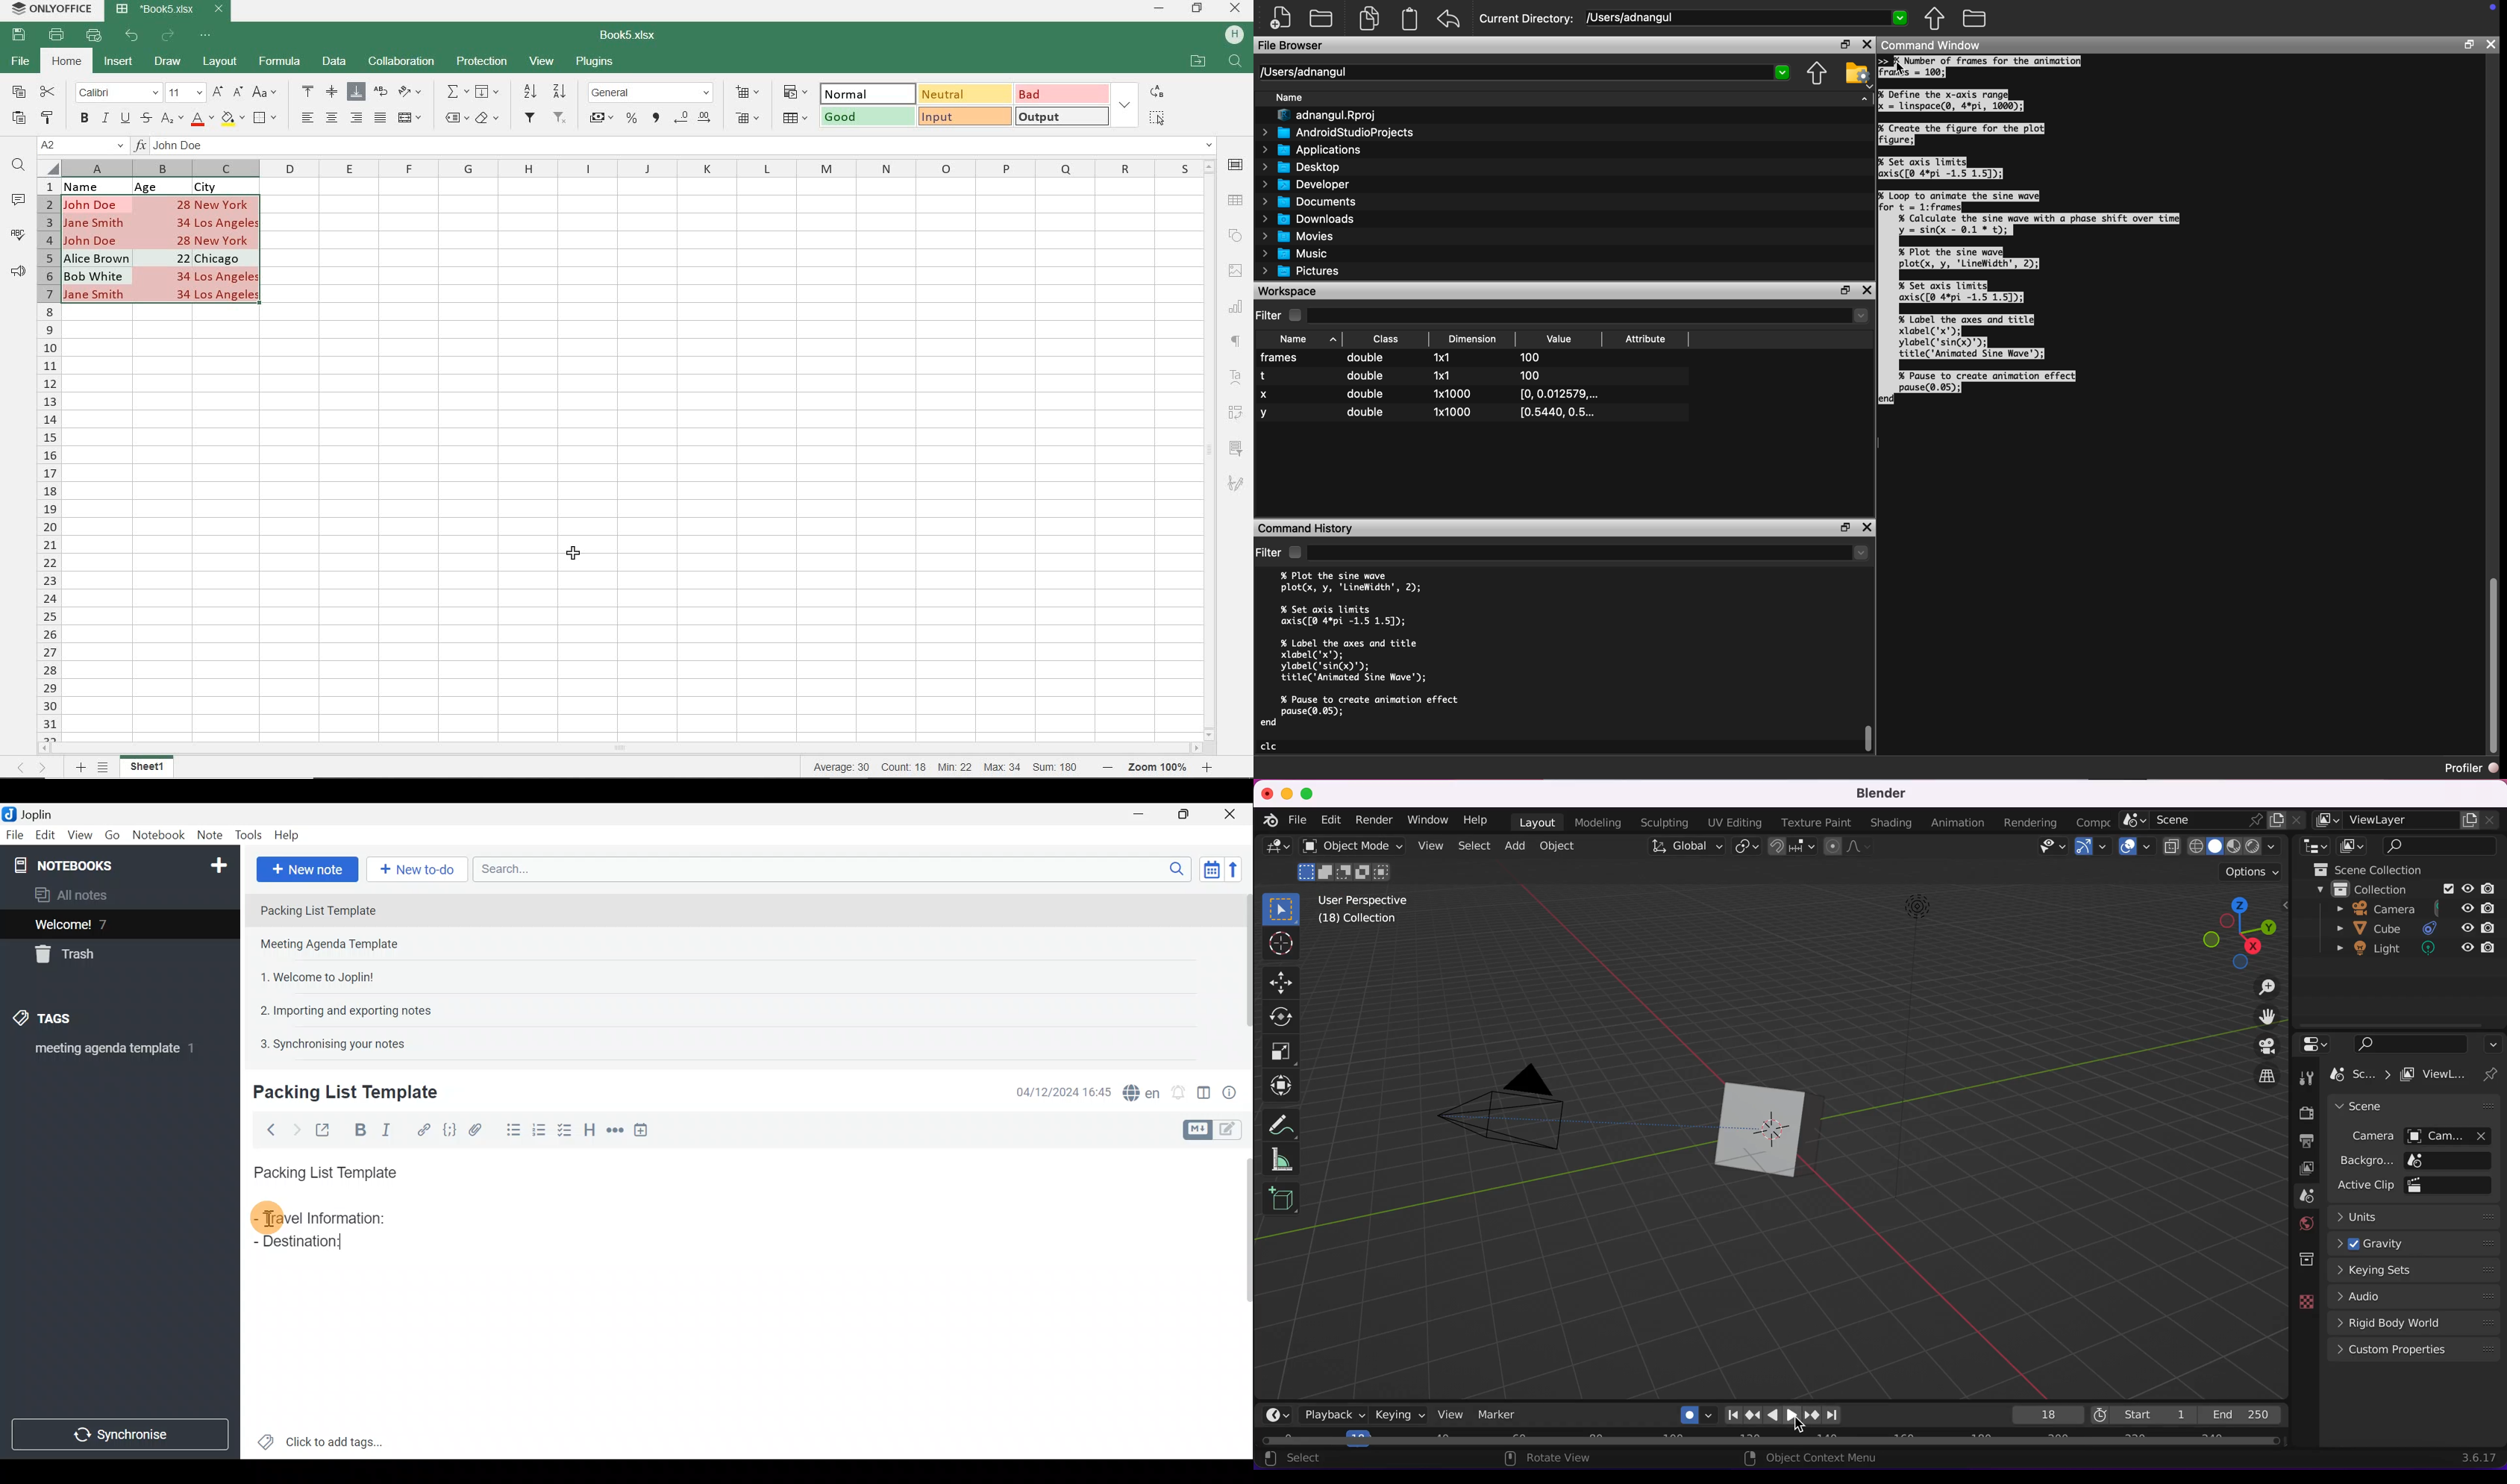  What do you see at coordinates (327, 1042) in the screenshot?
I see `Note 5` at bounding box center [327, 1042].